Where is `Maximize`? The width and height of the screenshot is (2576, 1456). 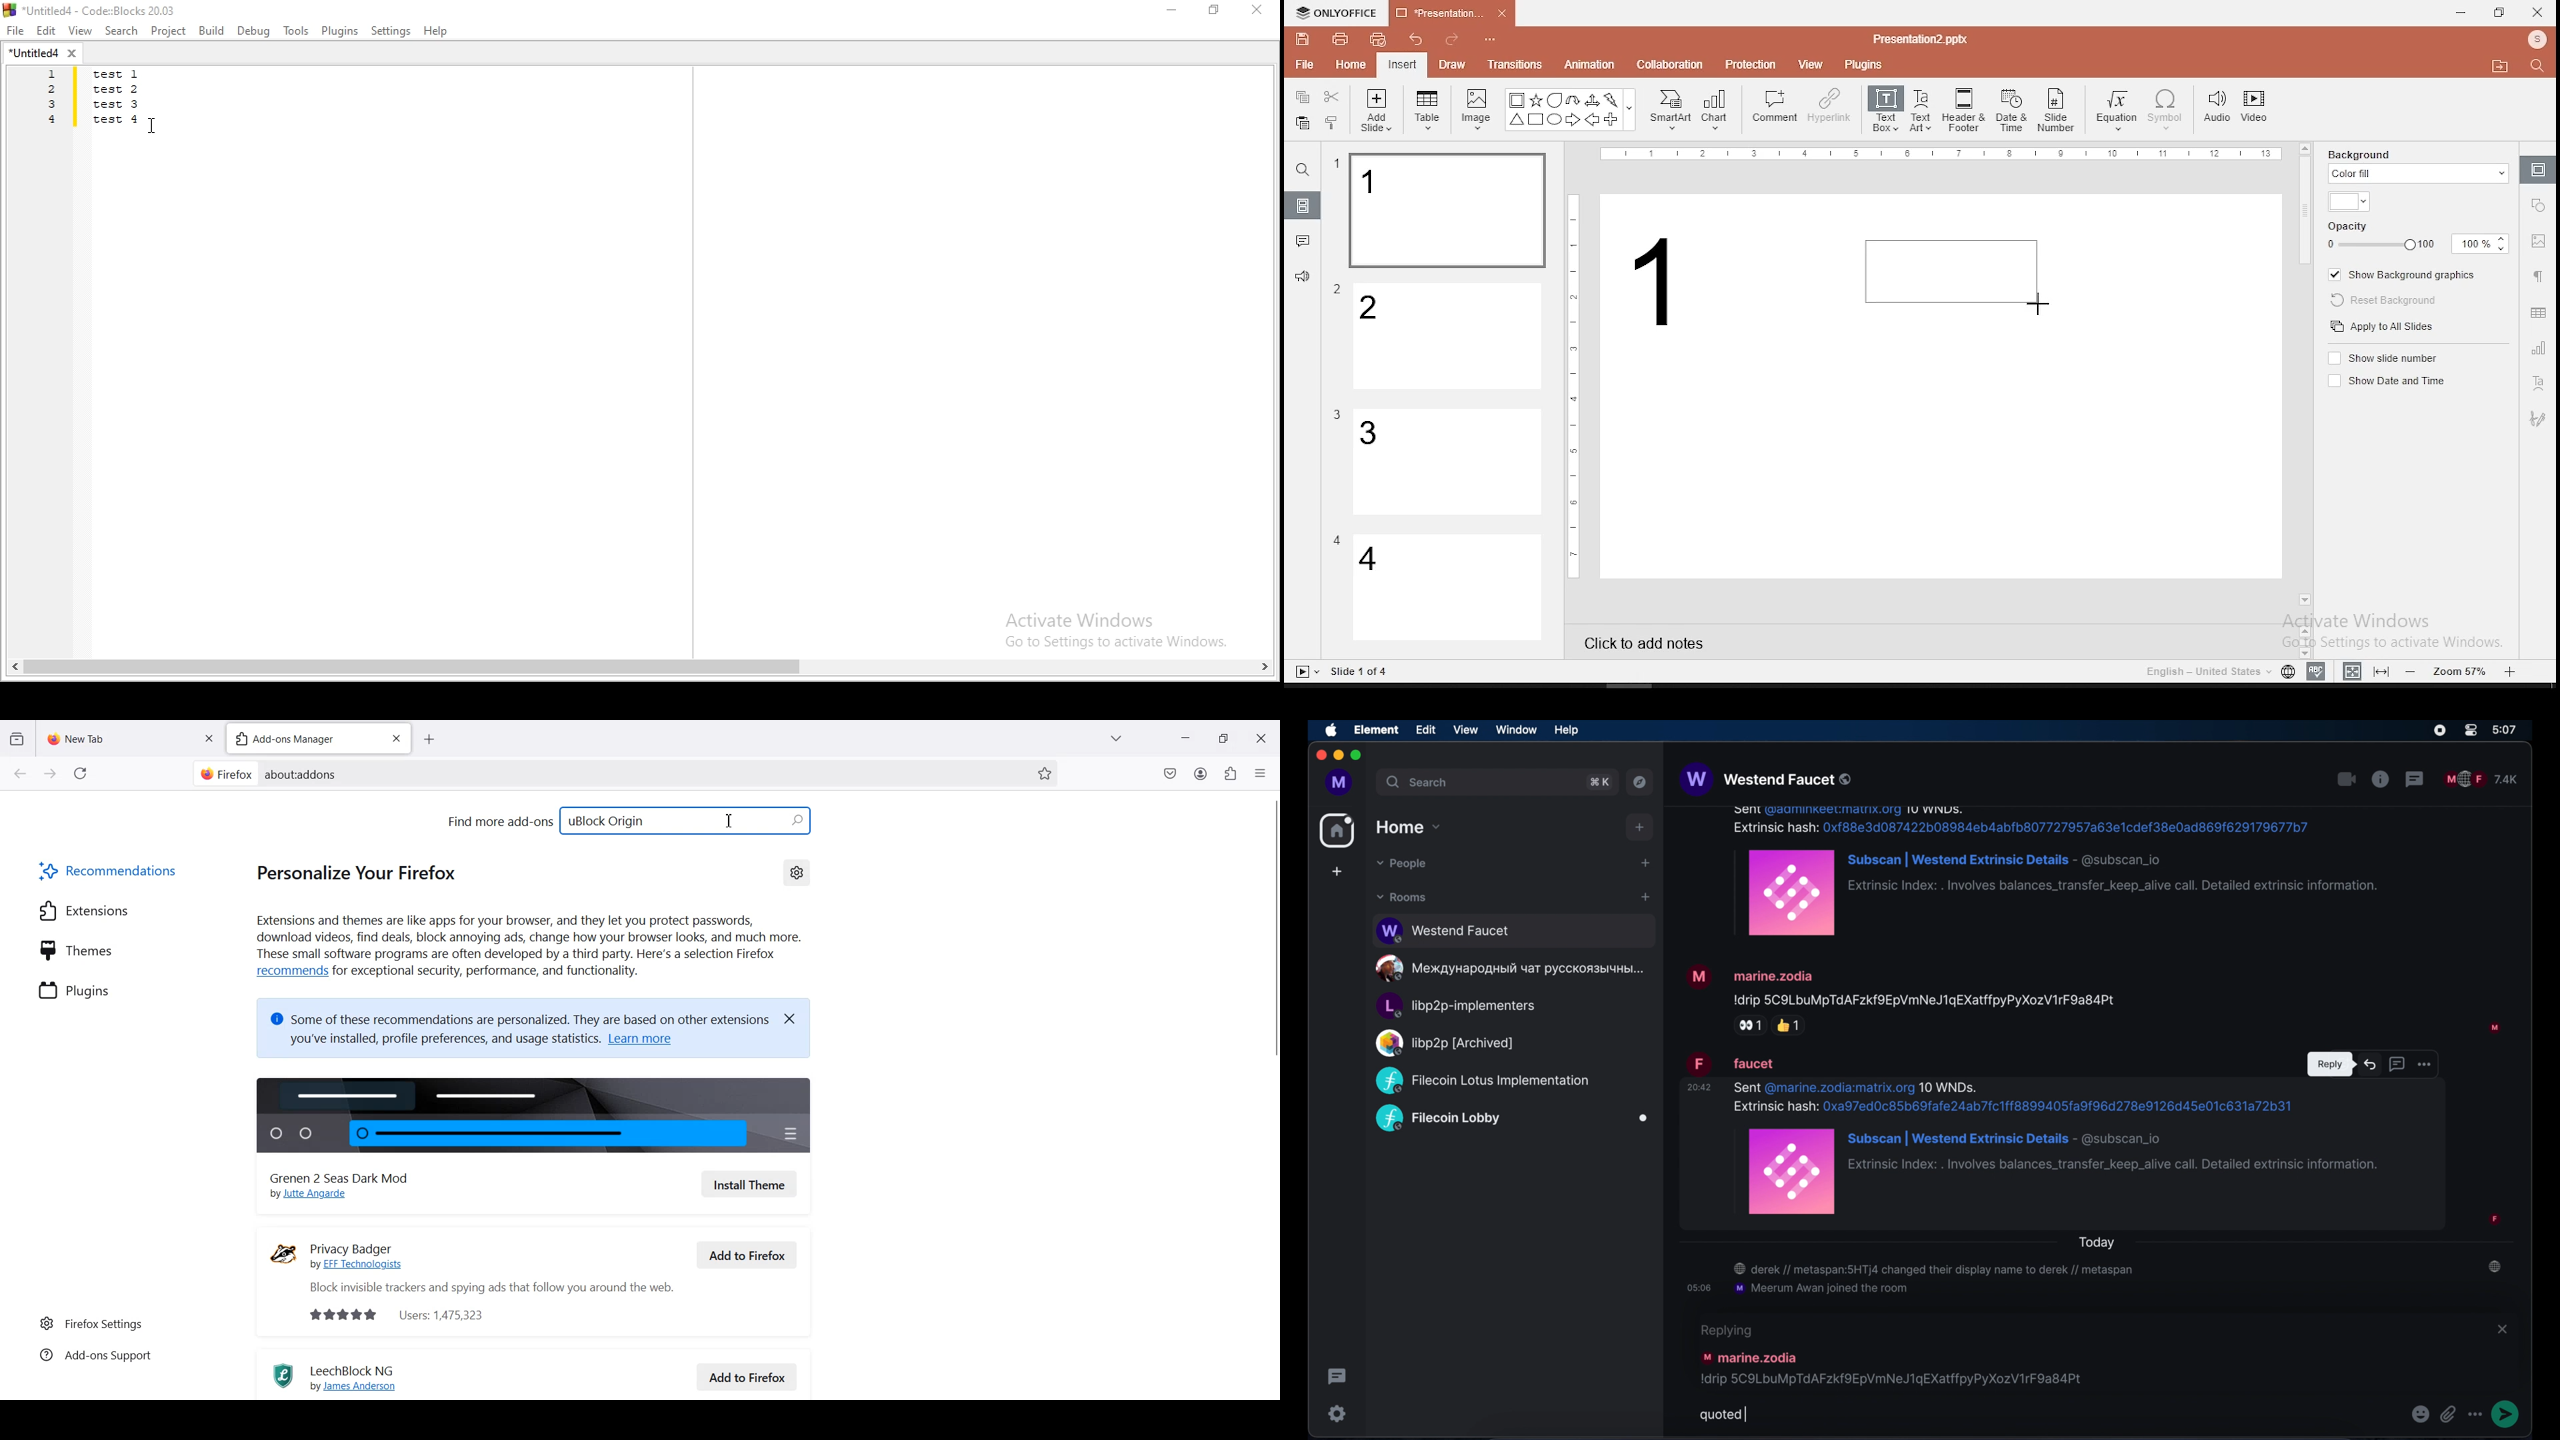 Maximize is located at coordinates (1223, 737).